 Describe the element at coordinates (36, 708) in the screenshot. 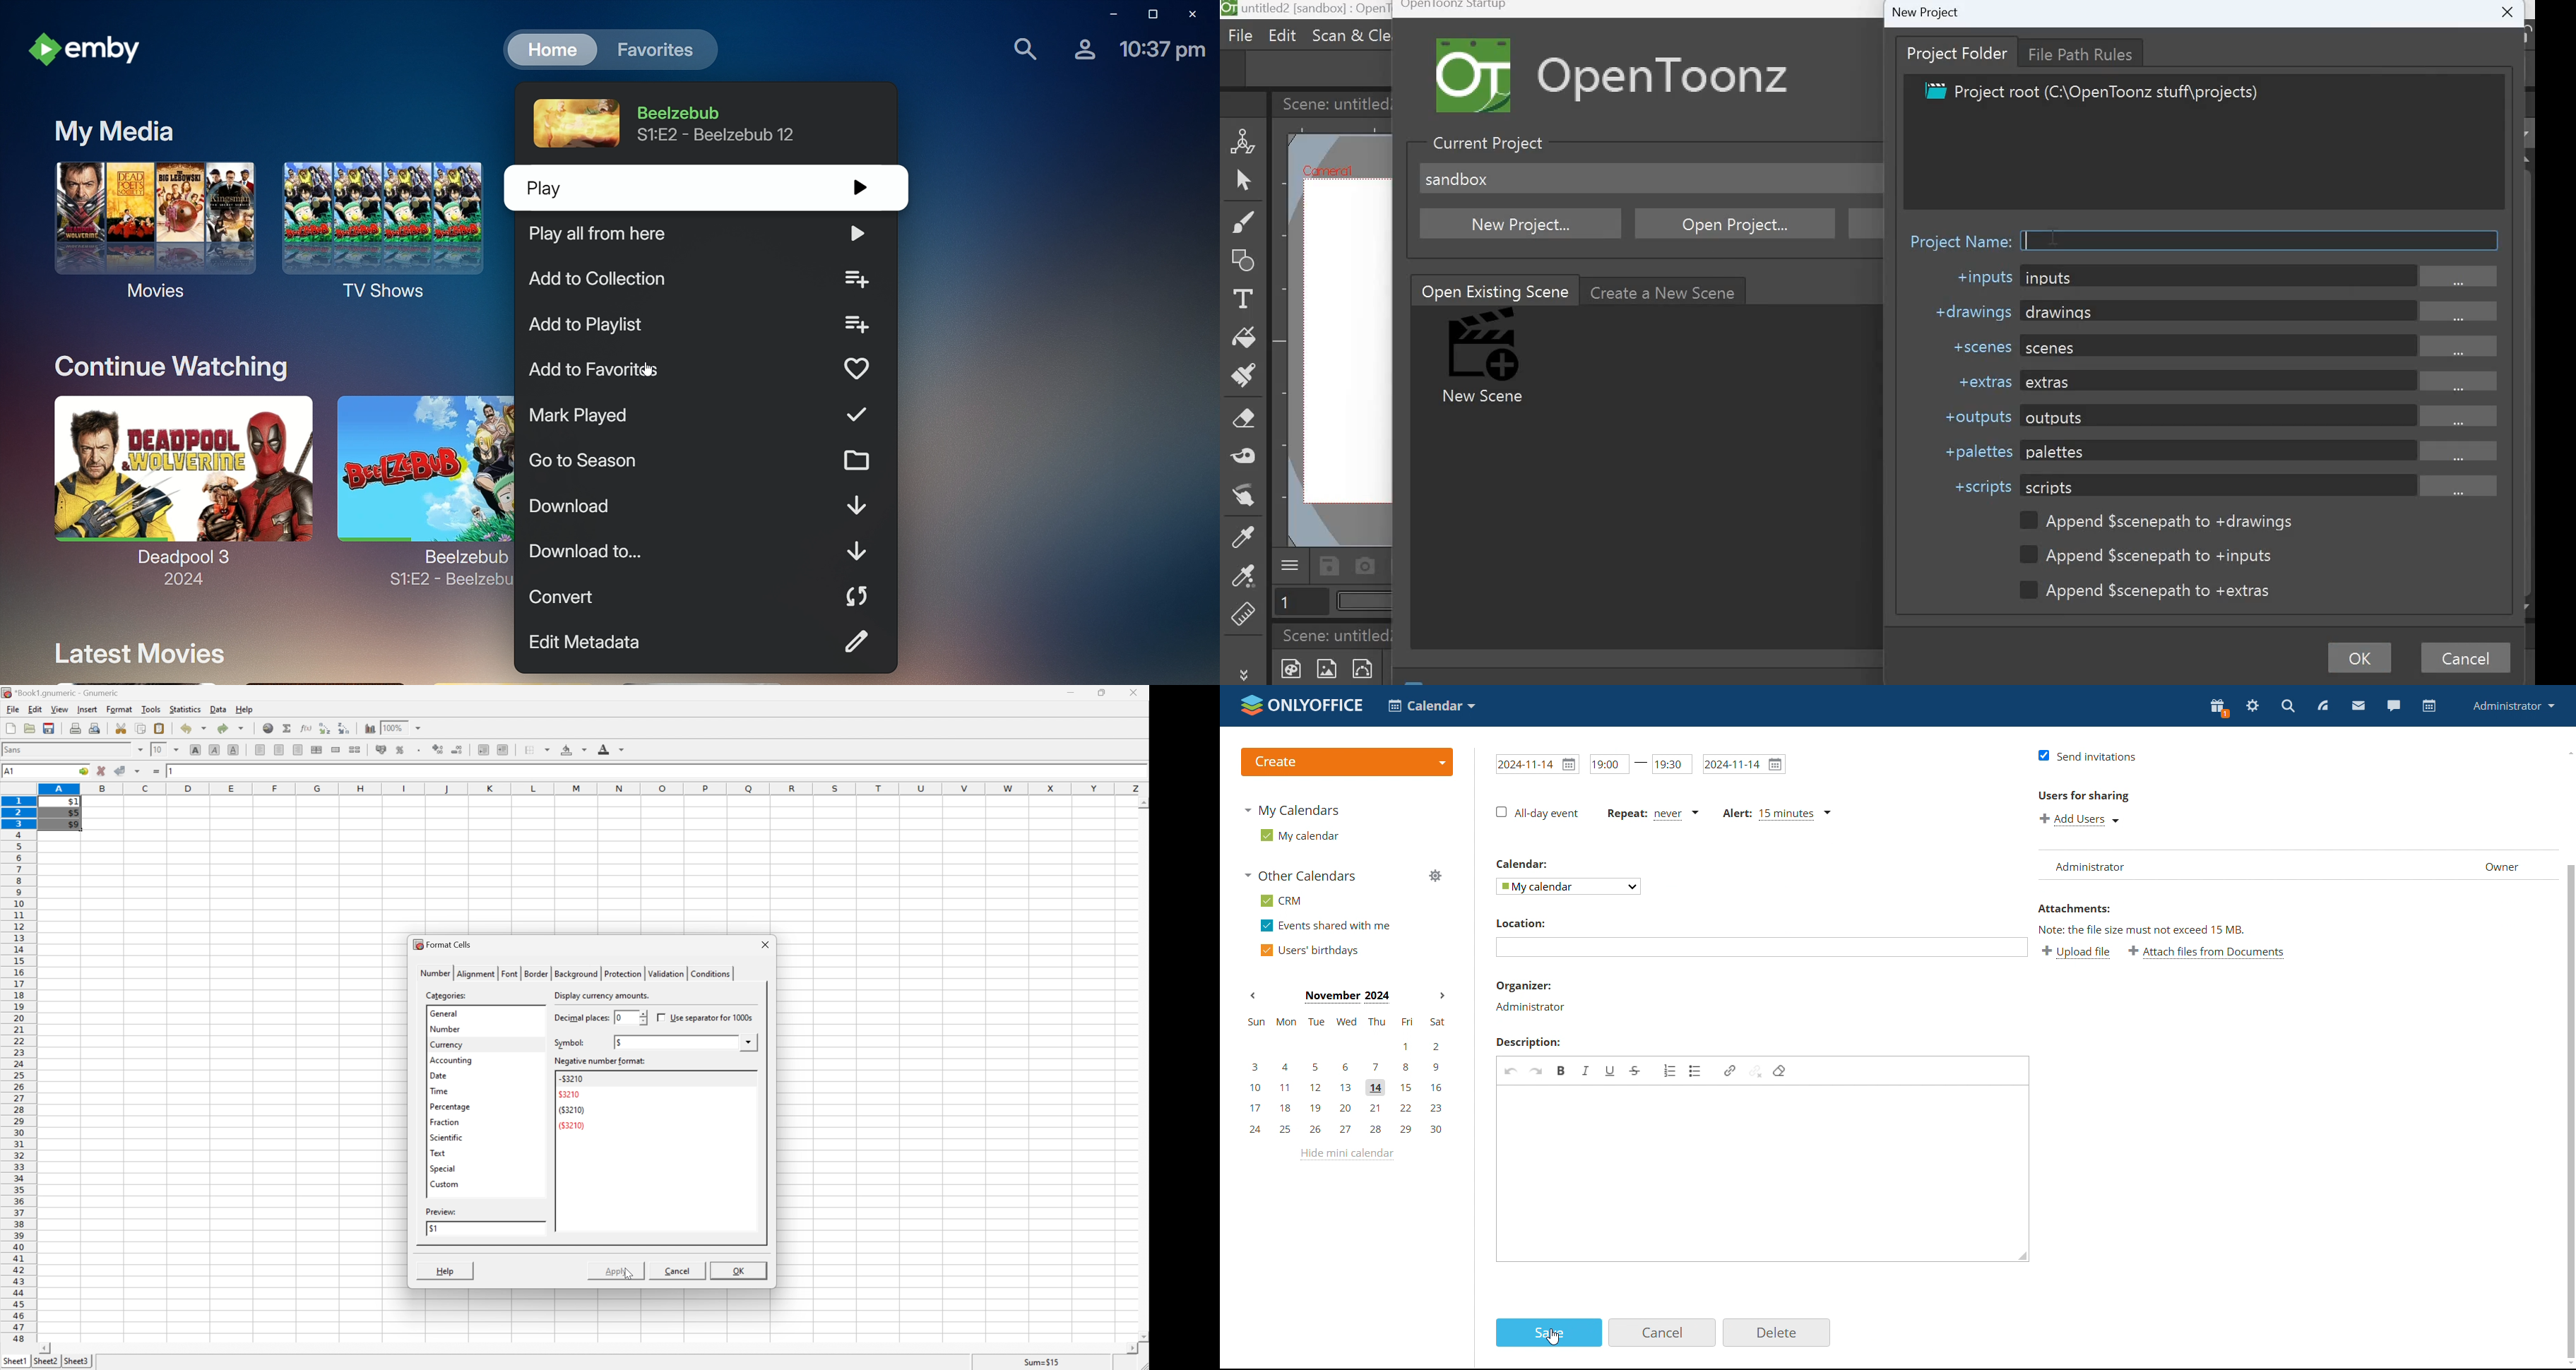

I see `edit` at that location.